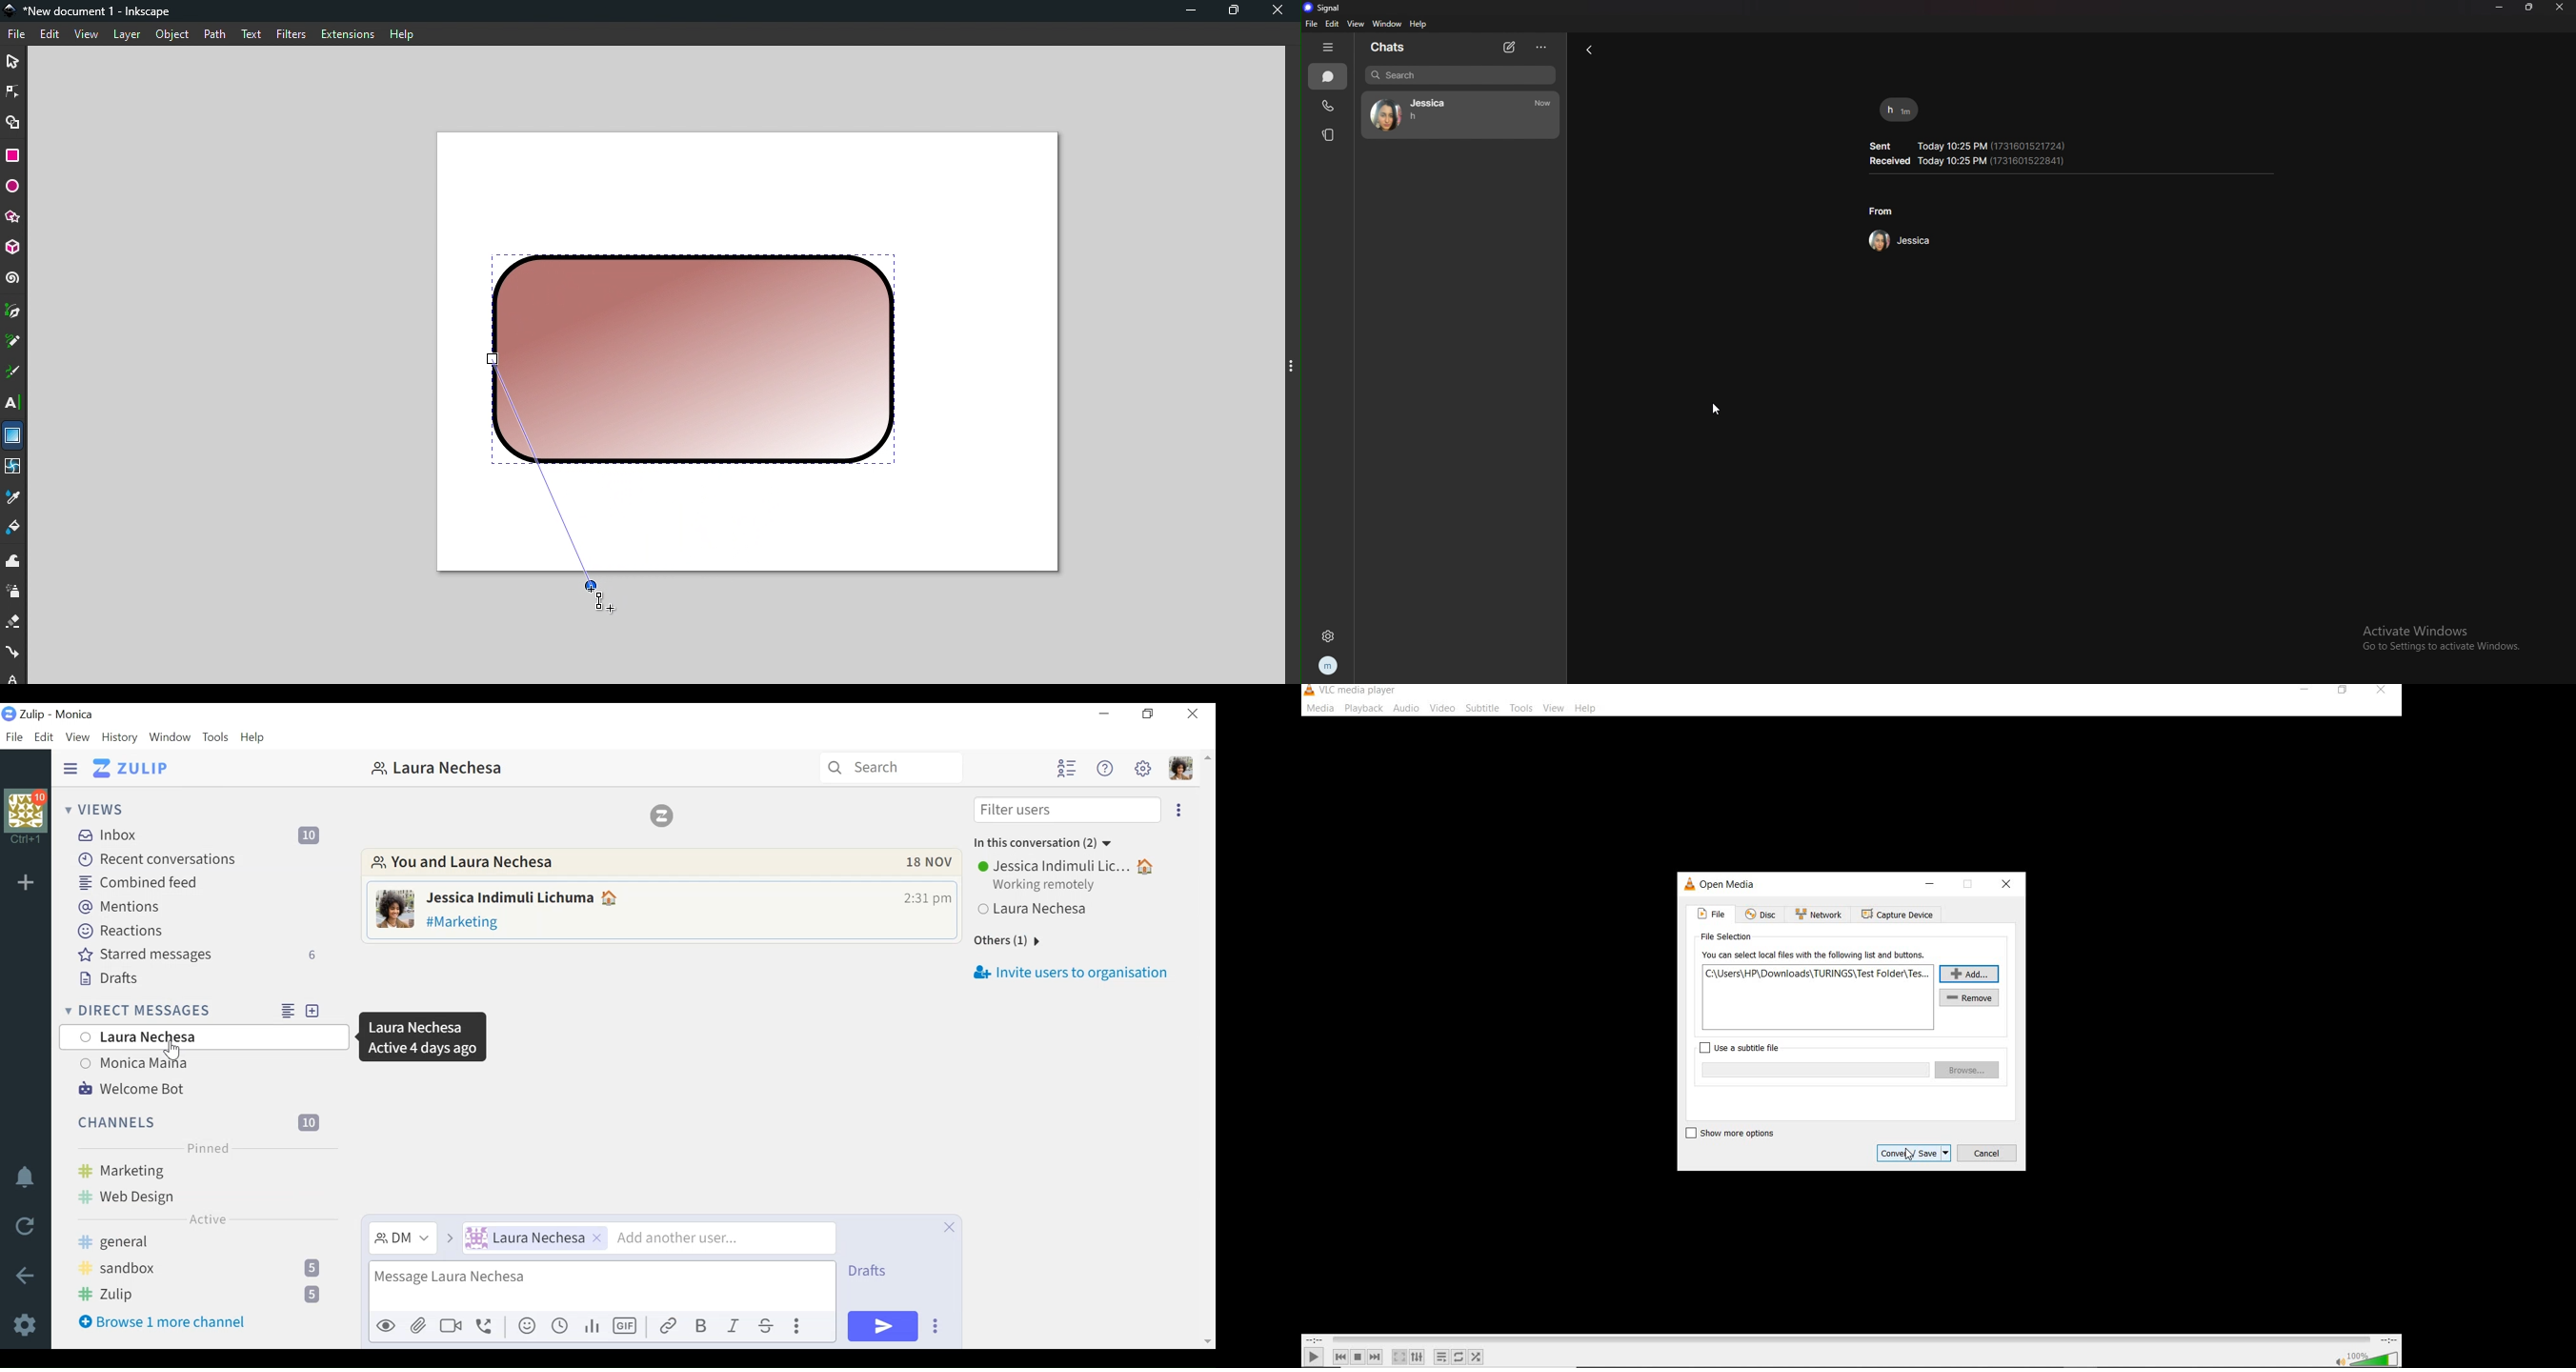 The image size is (2576, 1372). Describe the element at coordinates (924, 899) in the screenshot. I see `Time` at that location.